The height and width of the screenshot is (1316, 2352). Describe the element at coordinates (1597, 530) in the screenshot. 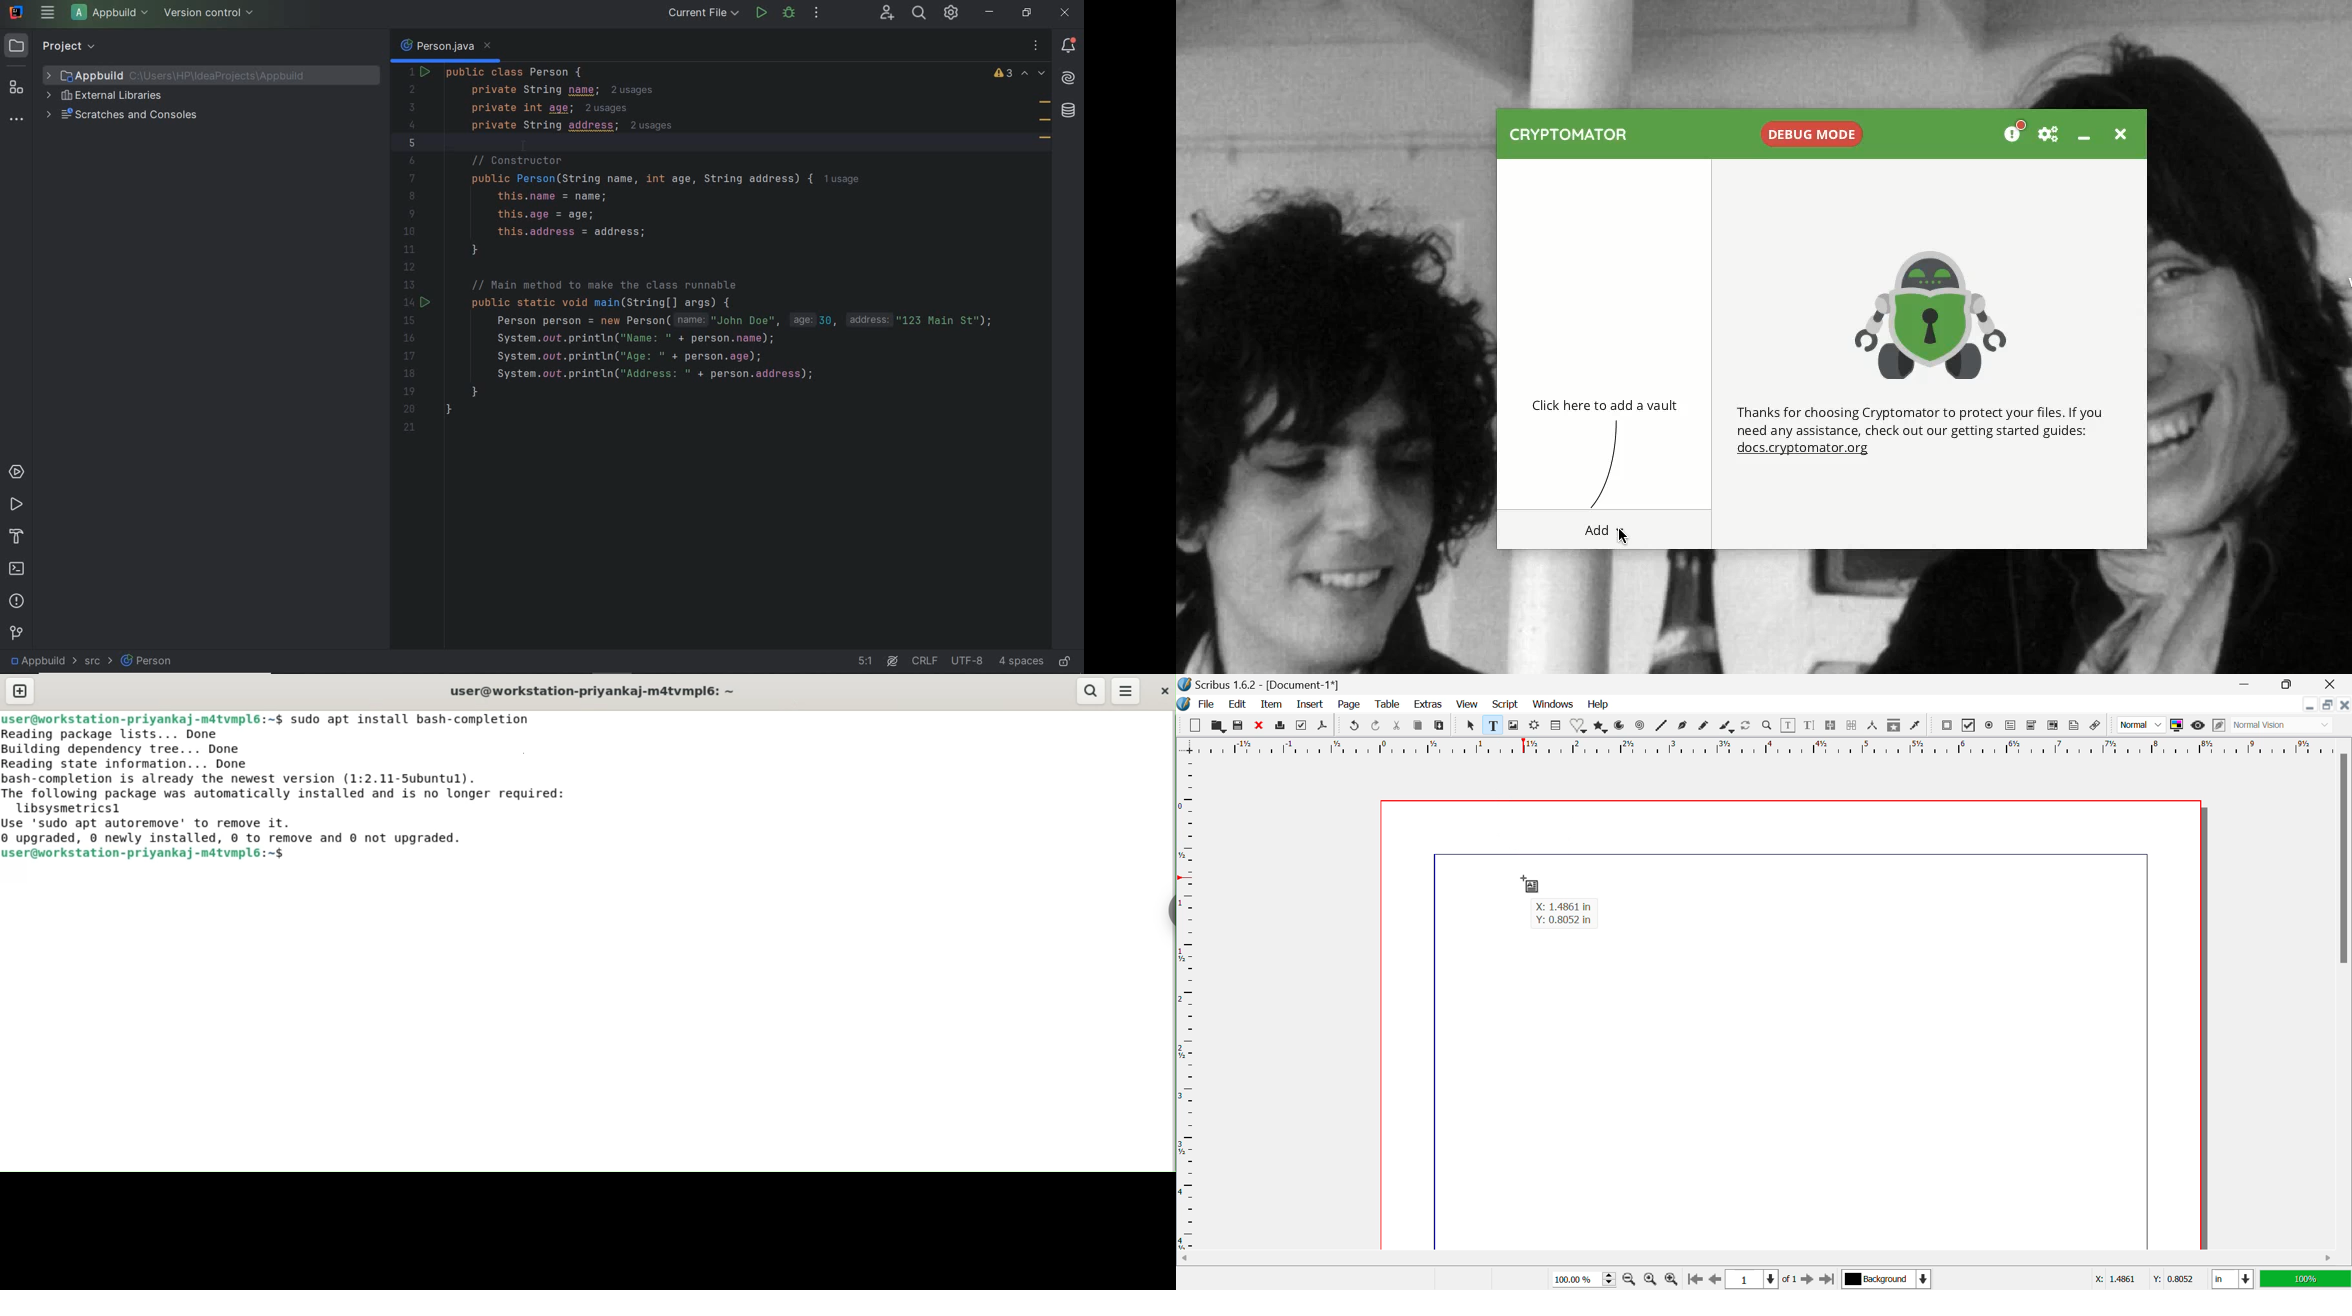

I see `Add menu` at that location.